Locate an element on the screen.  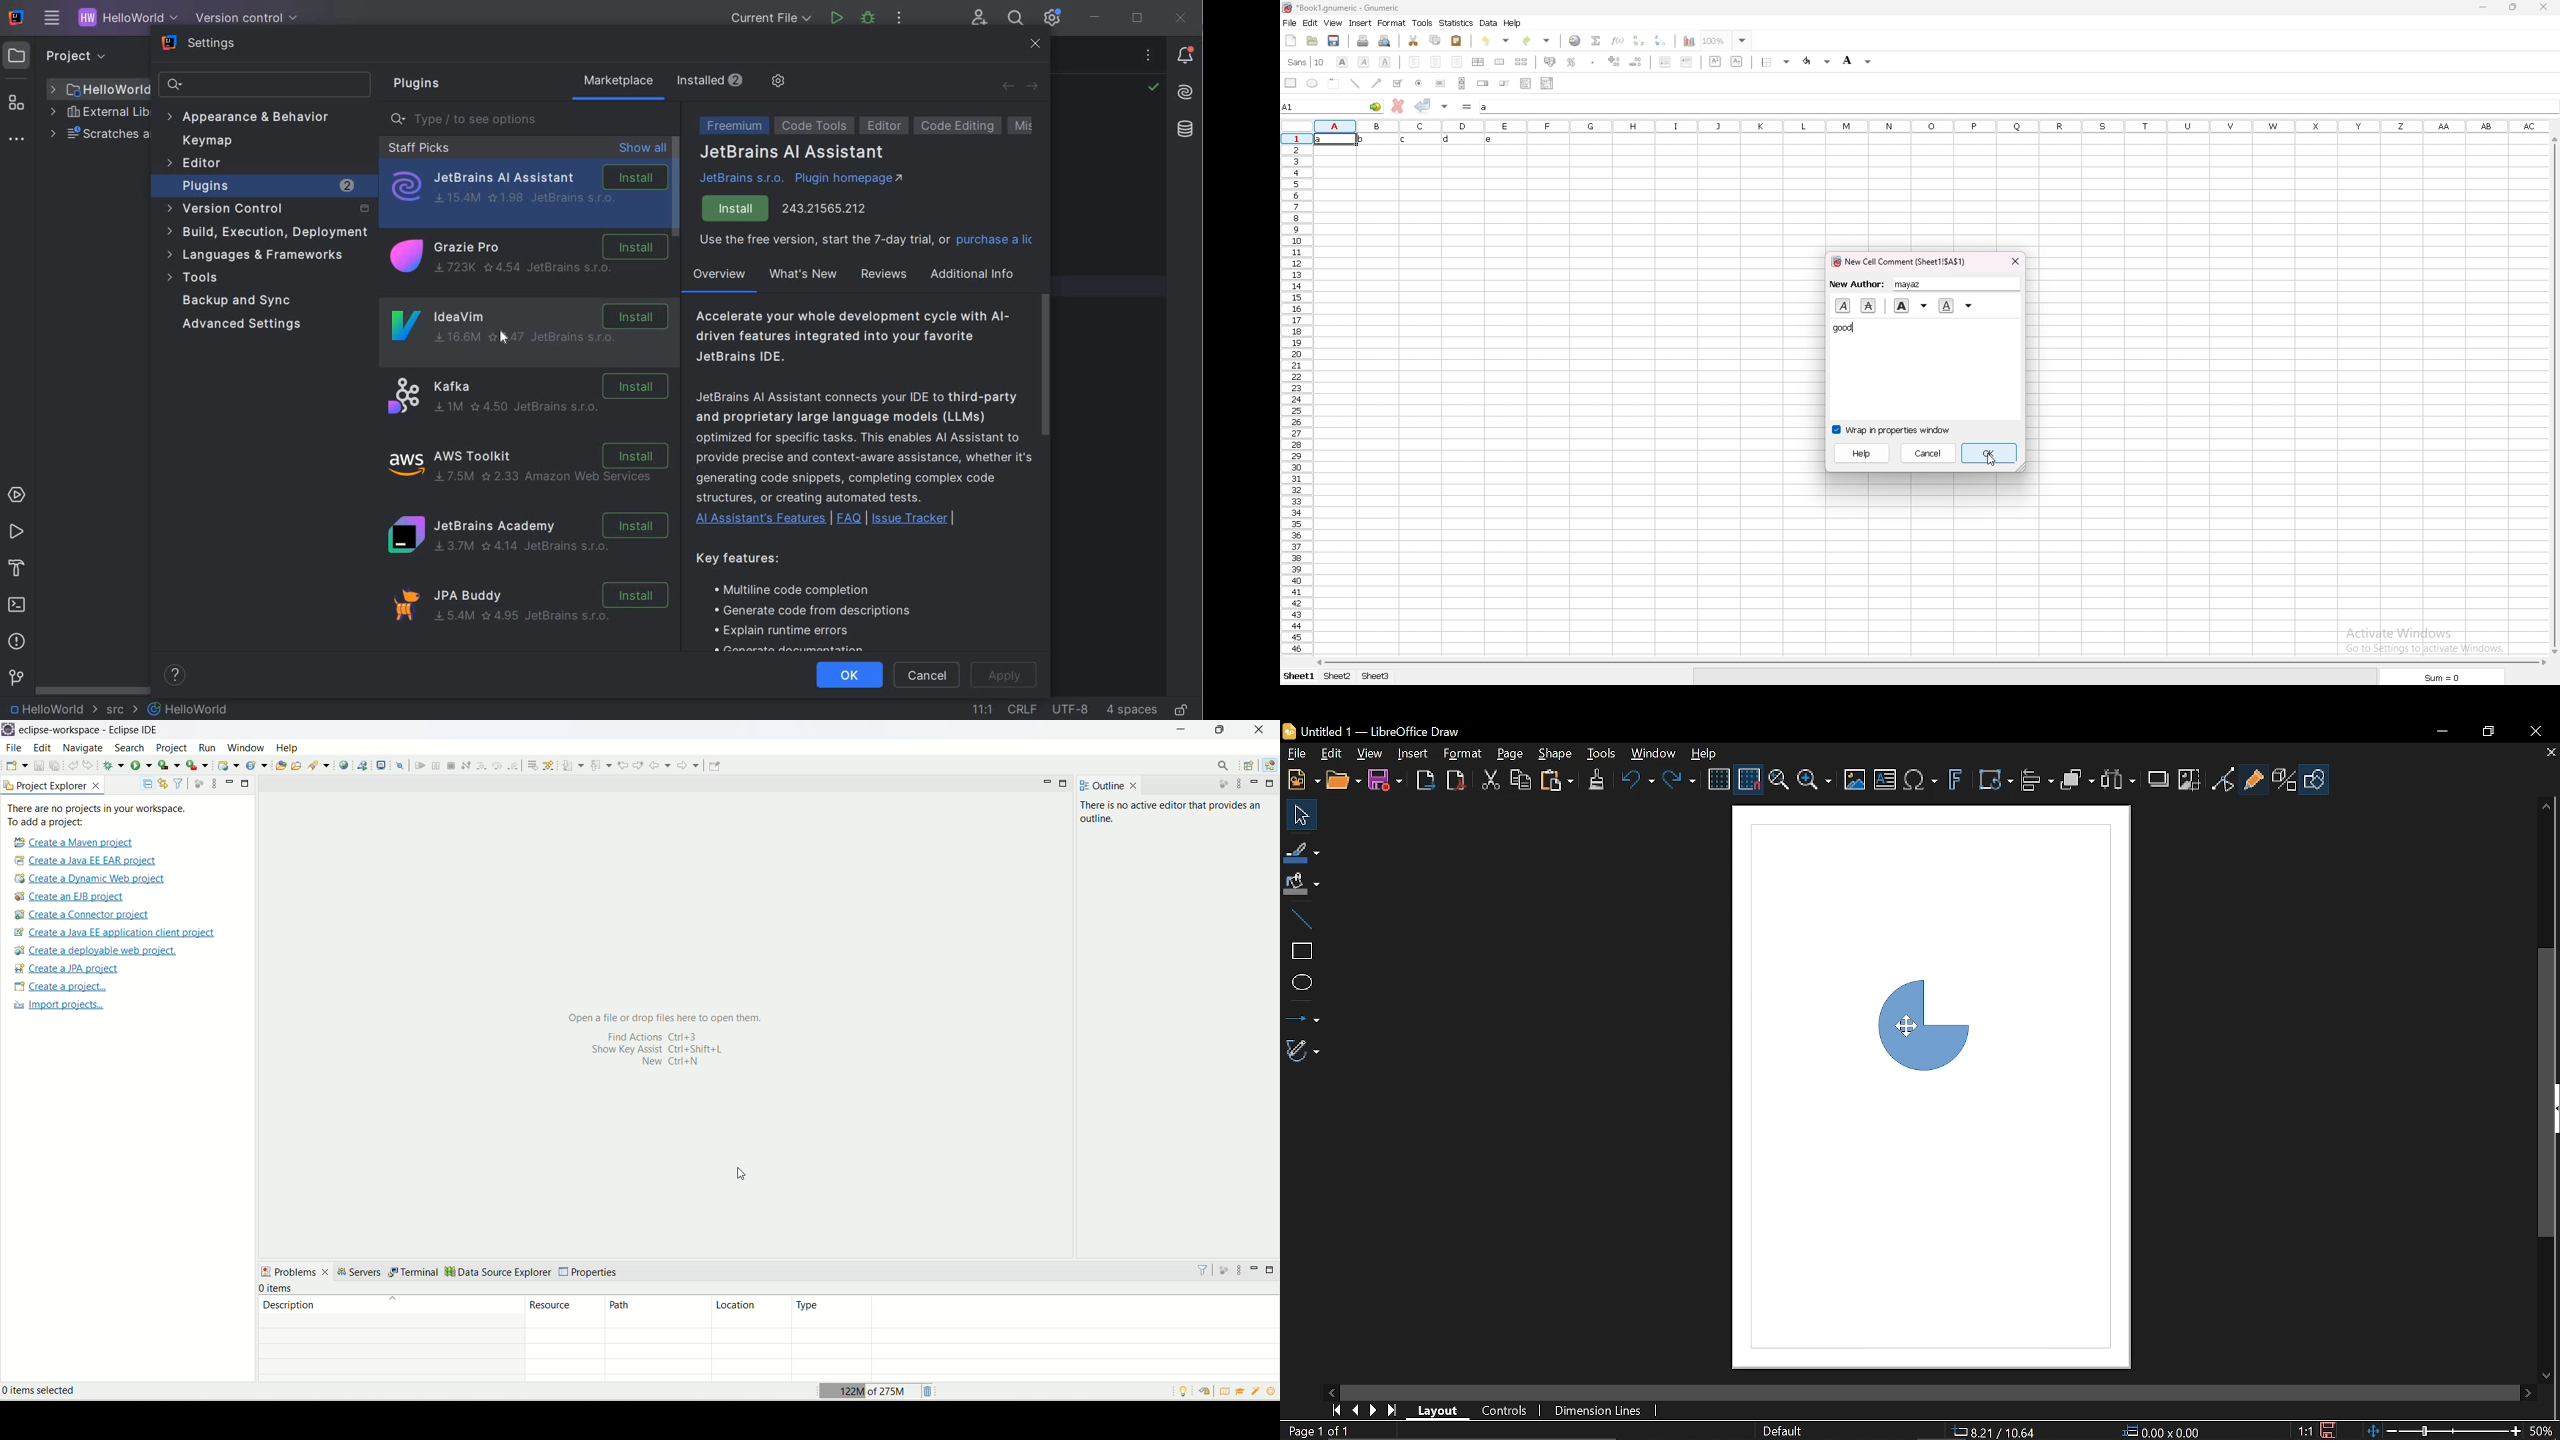
underline is located at coordinates (1957, 305).